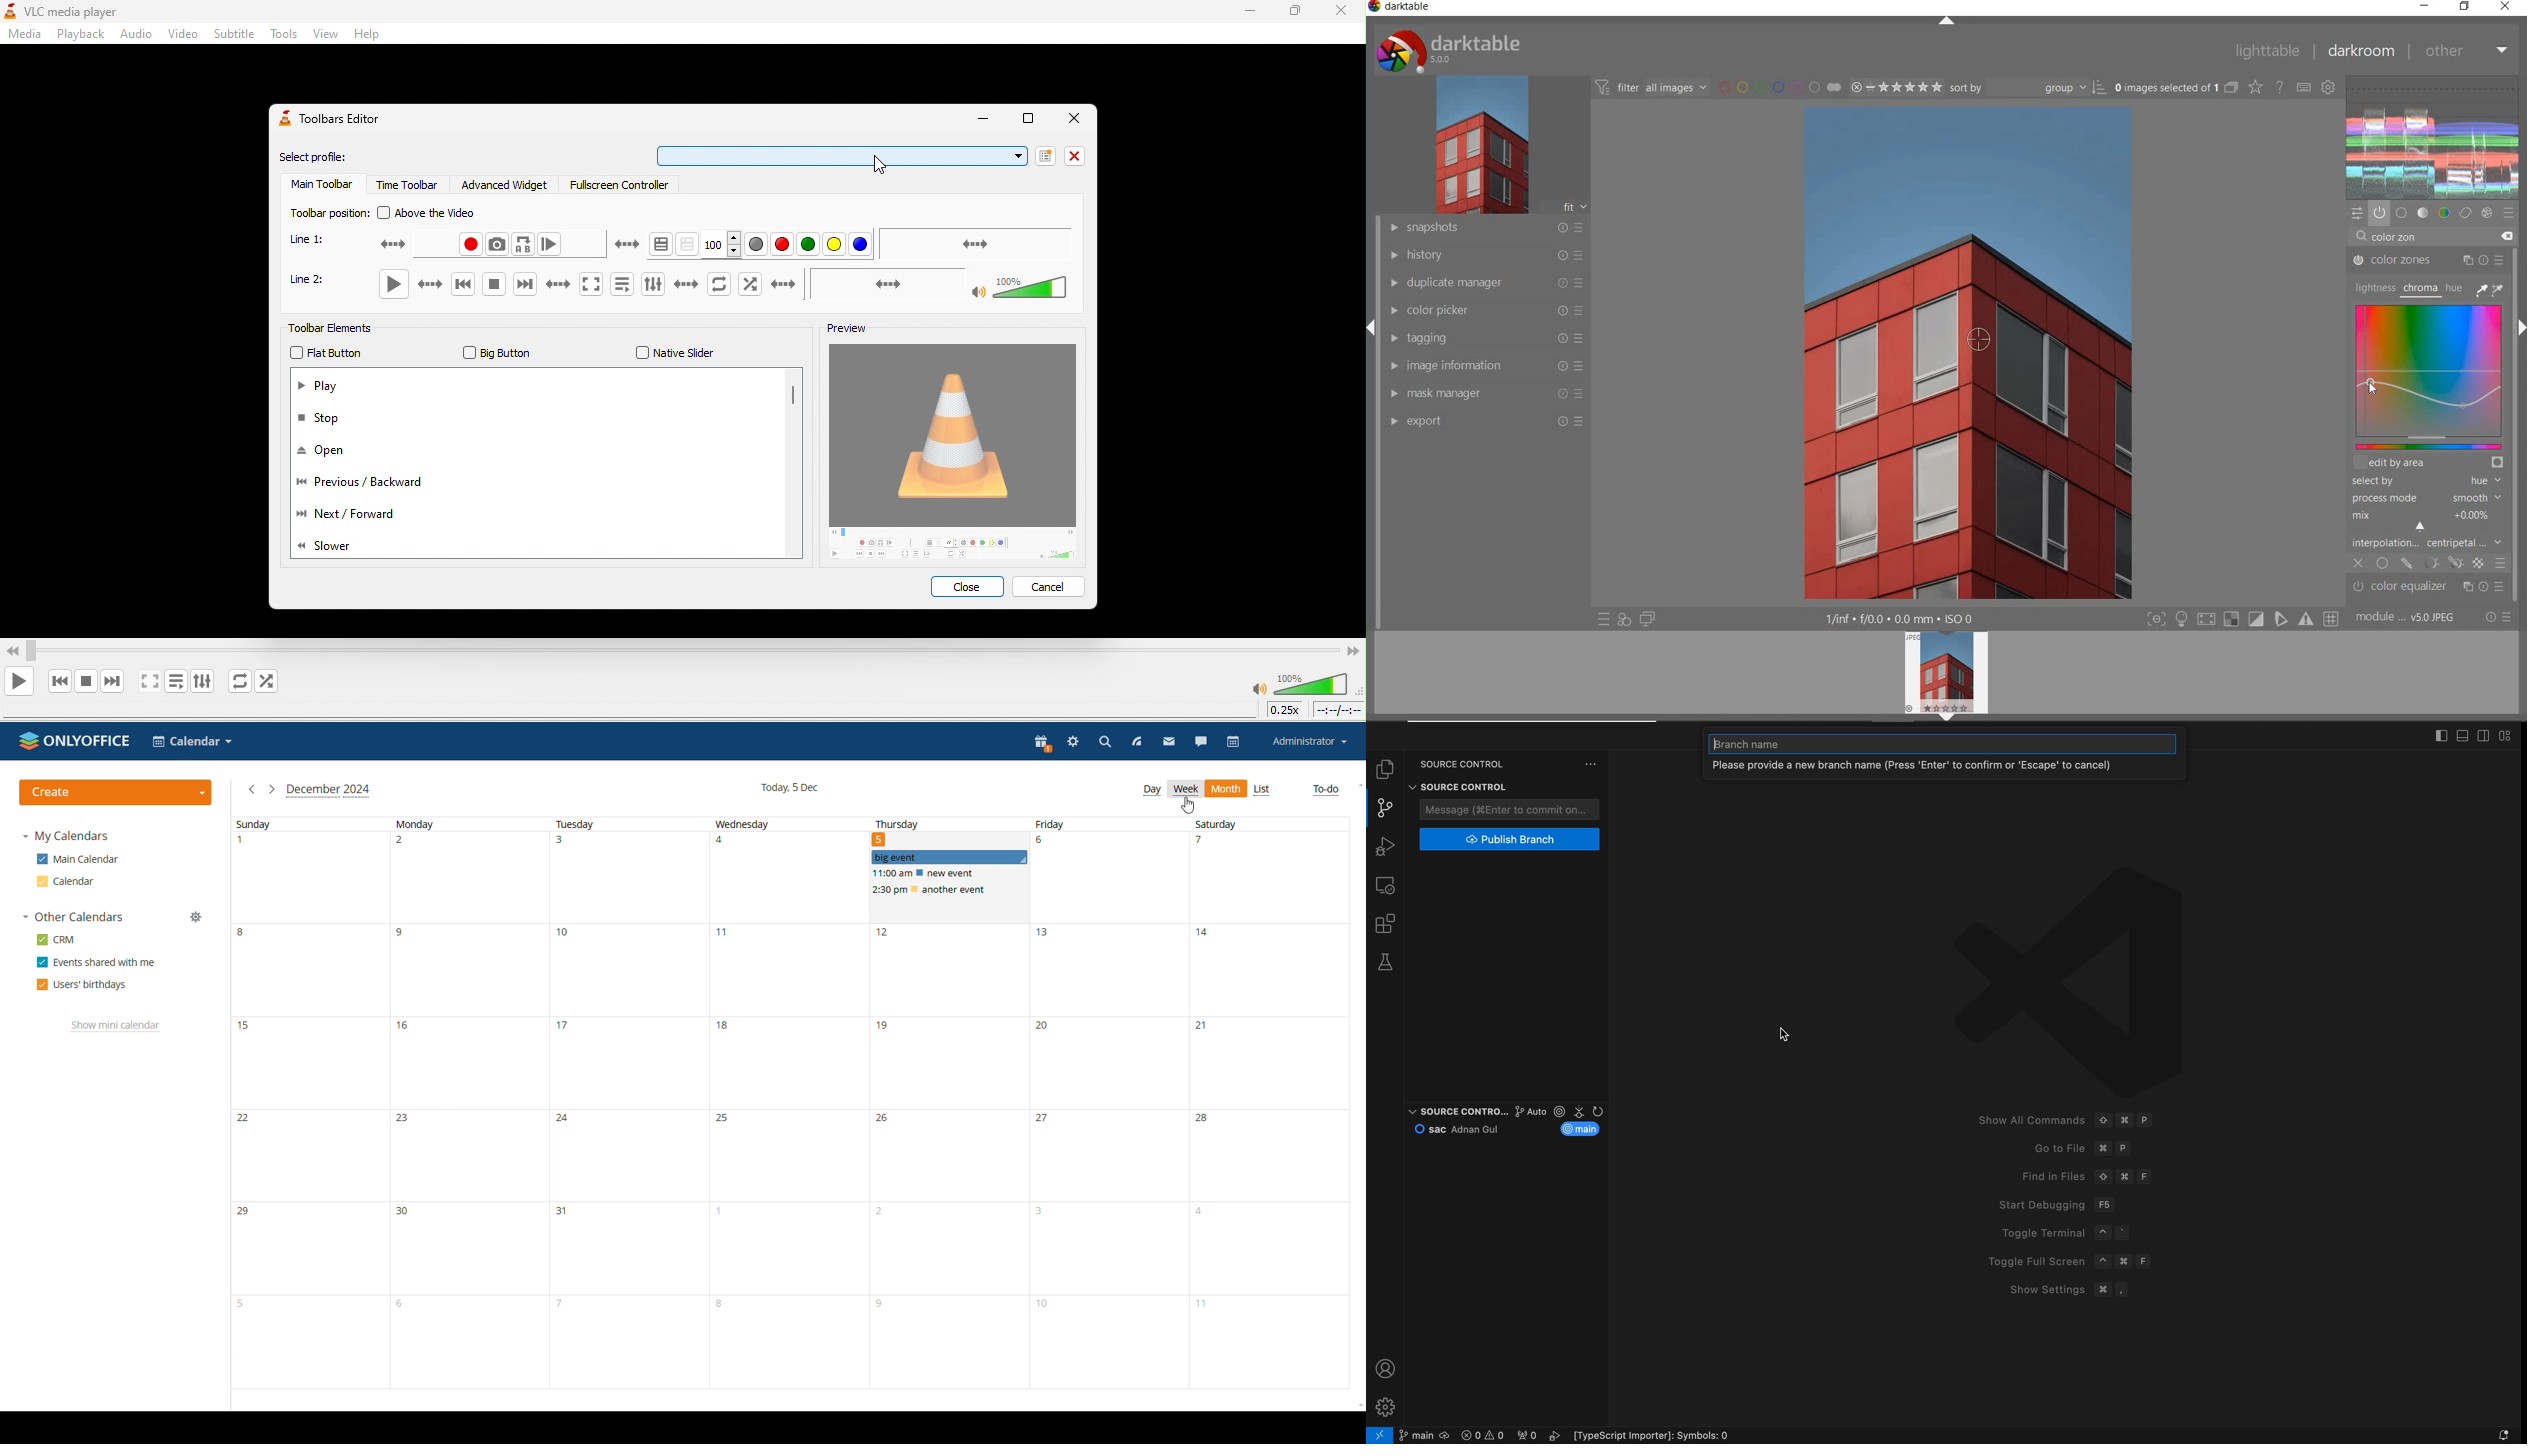 The height and width of the screenshot is (1456, 2548). What do you see at coordinates (116, 1026) in the screenshot?
I see `show mini calendar` at bounding box center [116, 1026].